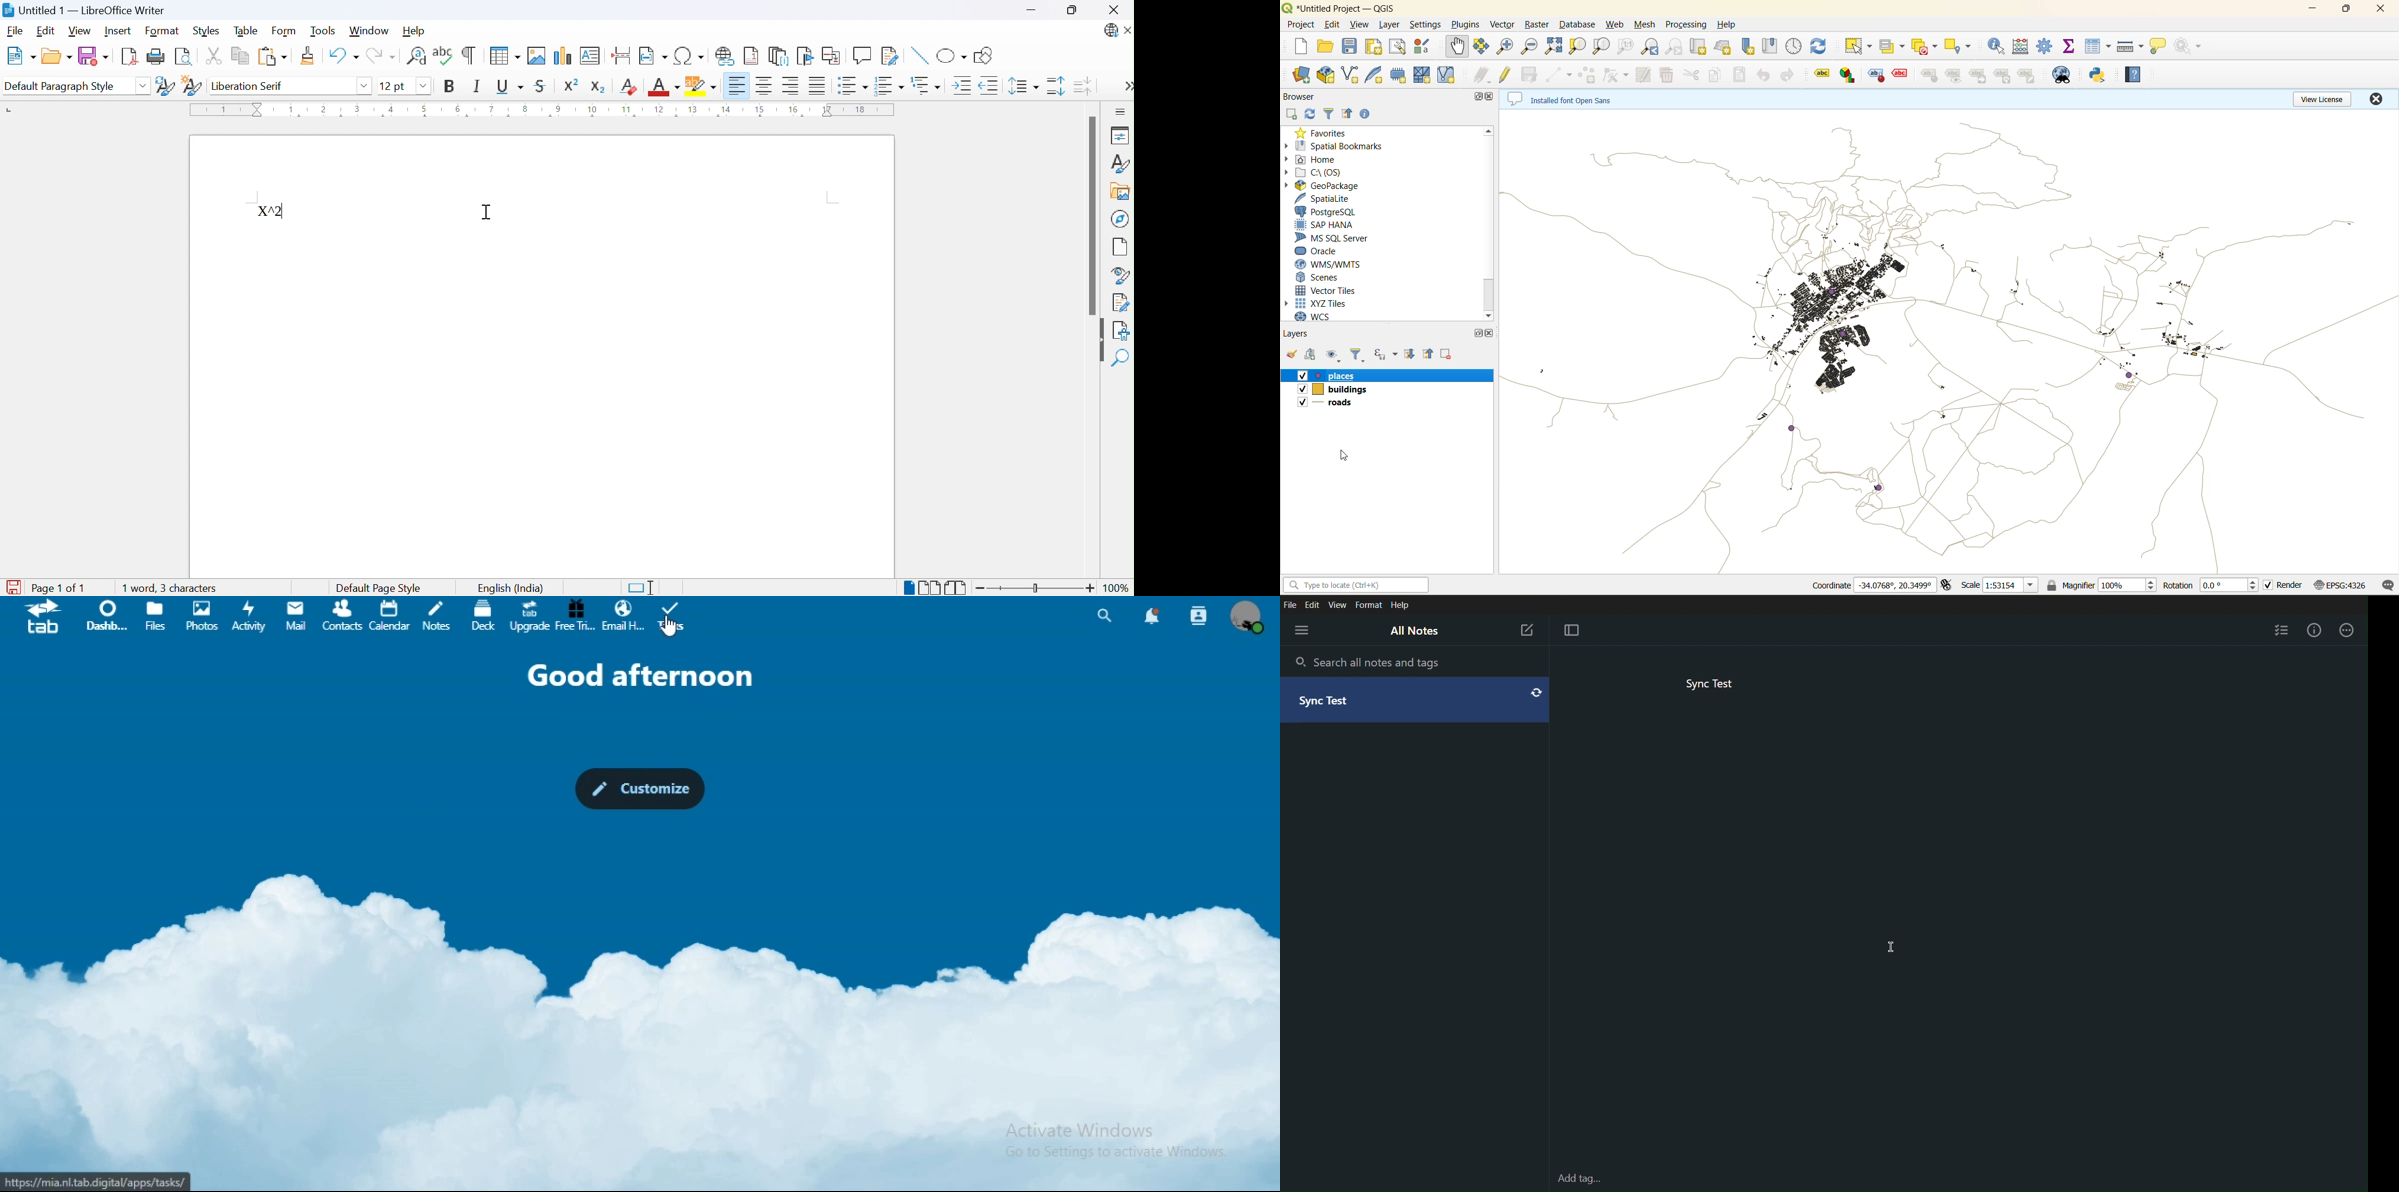 This screenshot has height=1204, width=2408. Describe the element at coordinates (1306, 85) in the screenshot. I see `cursor` at that location.